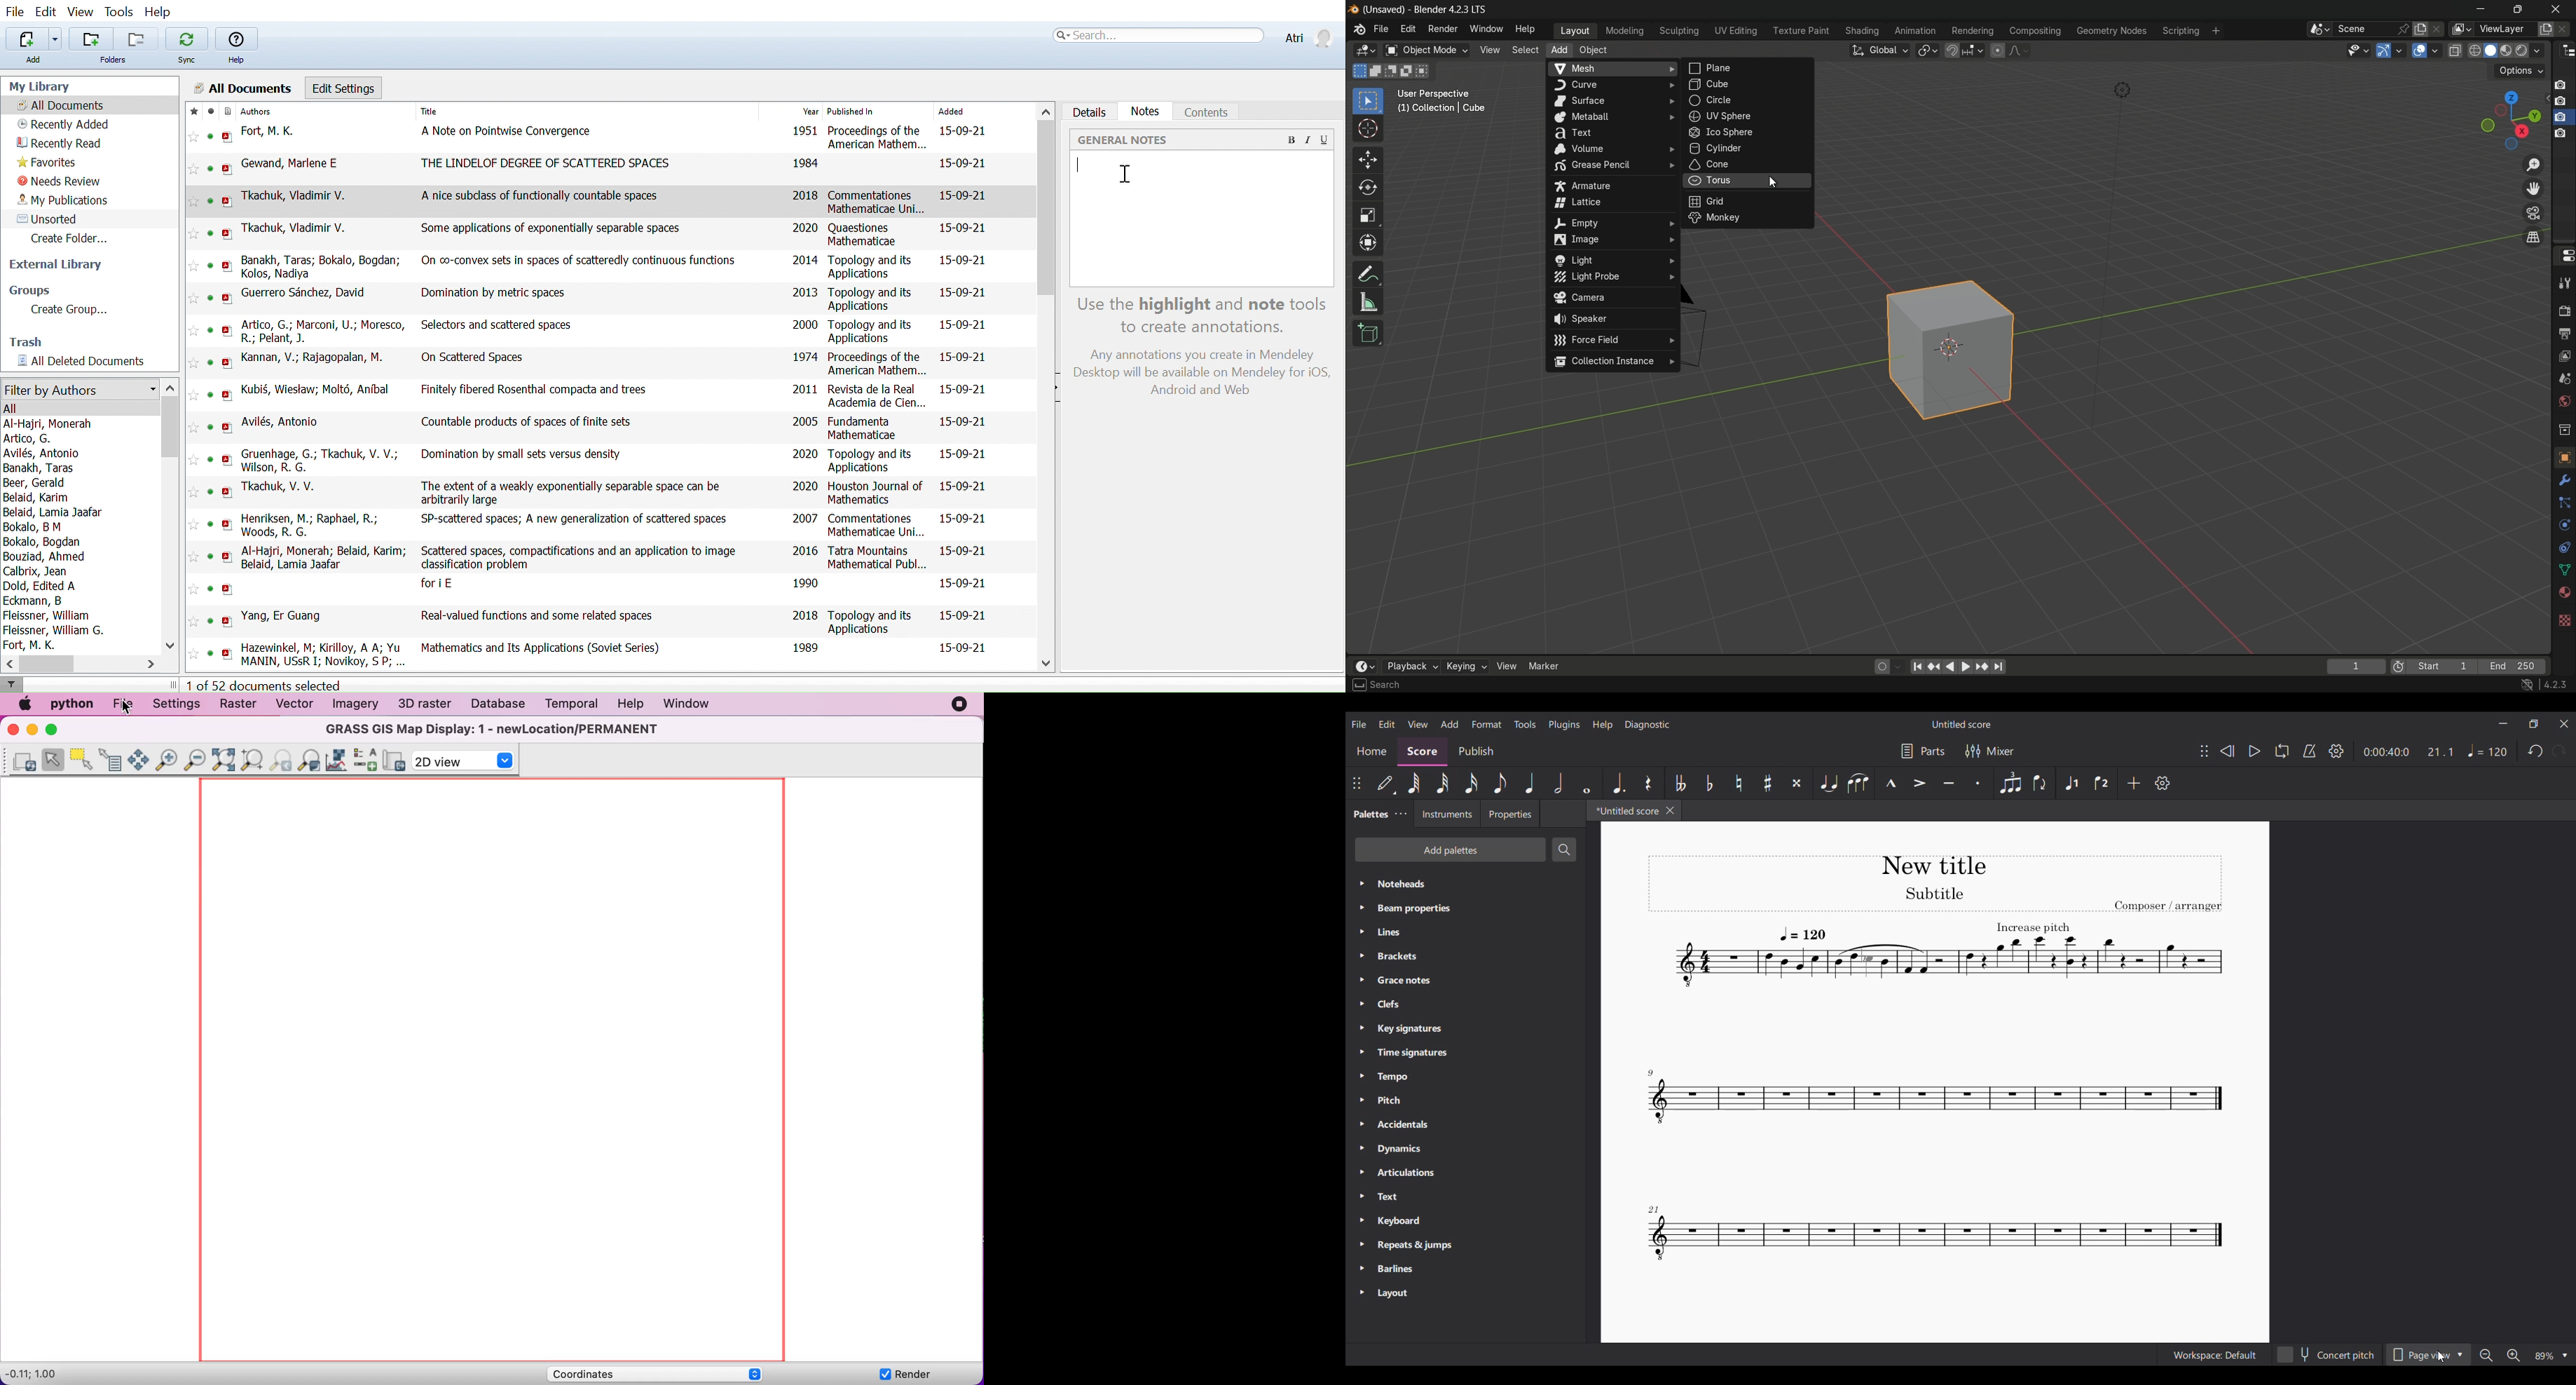  I want to click on pin scene to workplace, so click(2404, 29).